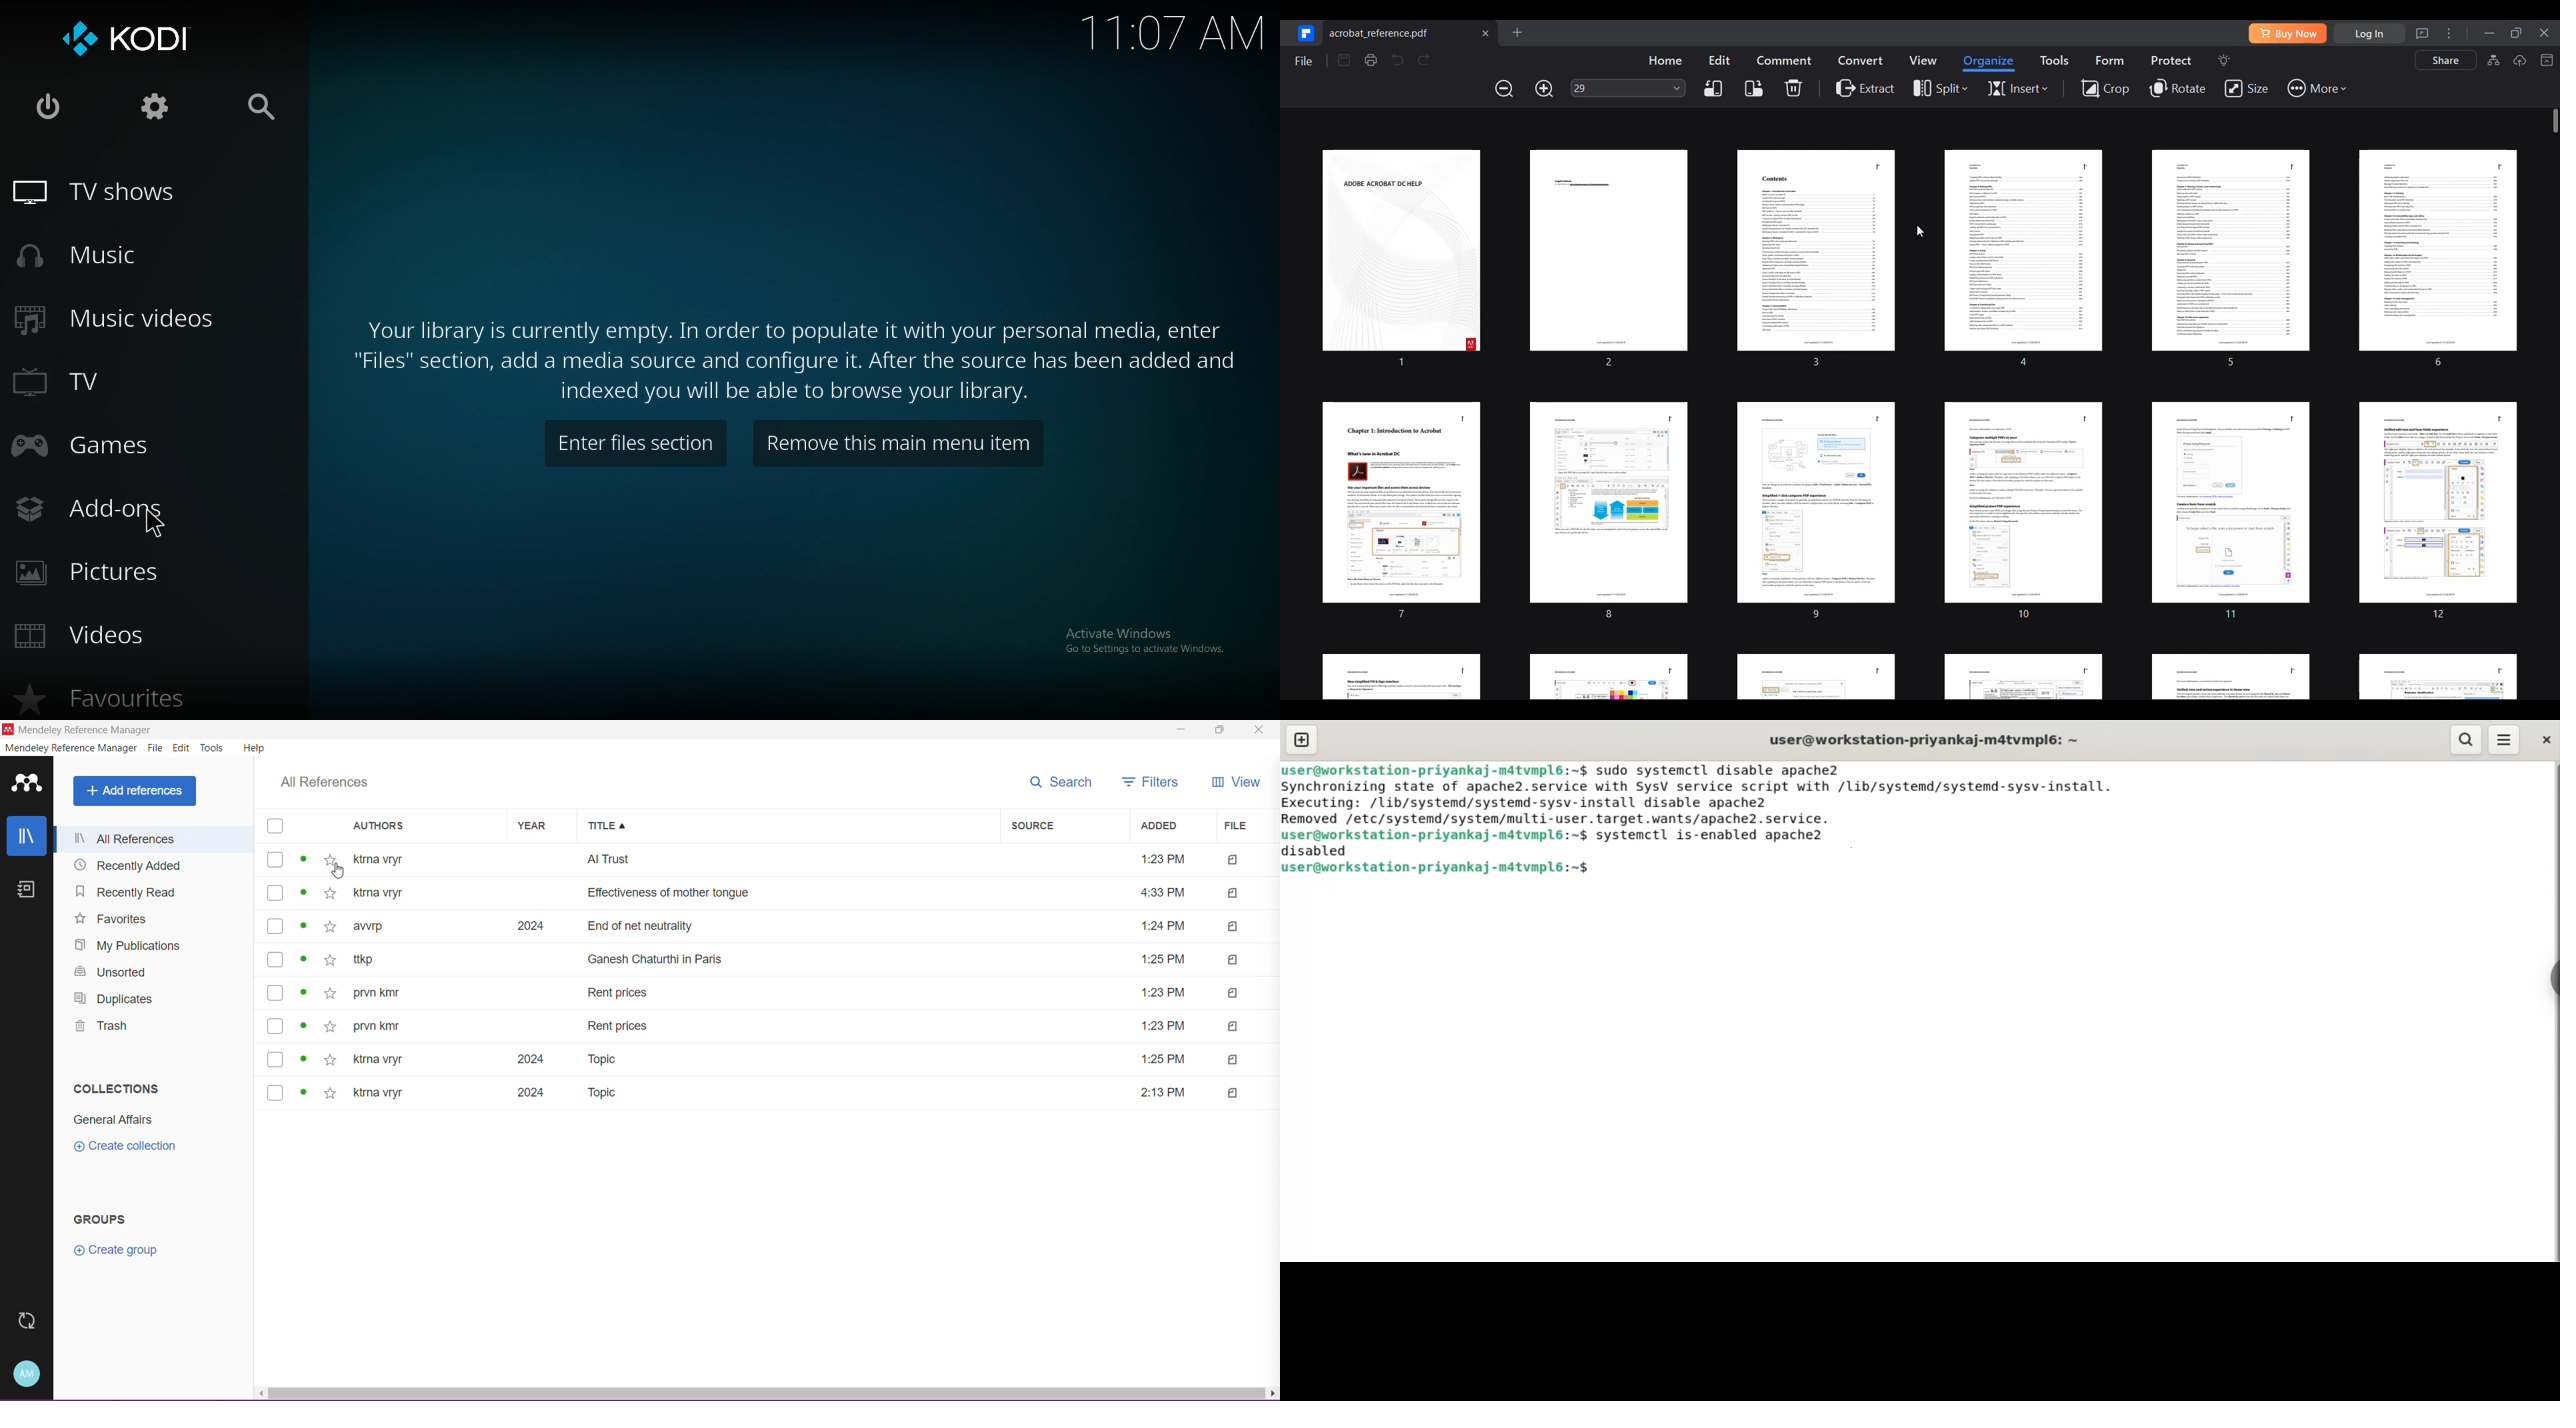 This screenshot has height=1428, width=2576. I want to click on Create Collection, so click(121, 1148).